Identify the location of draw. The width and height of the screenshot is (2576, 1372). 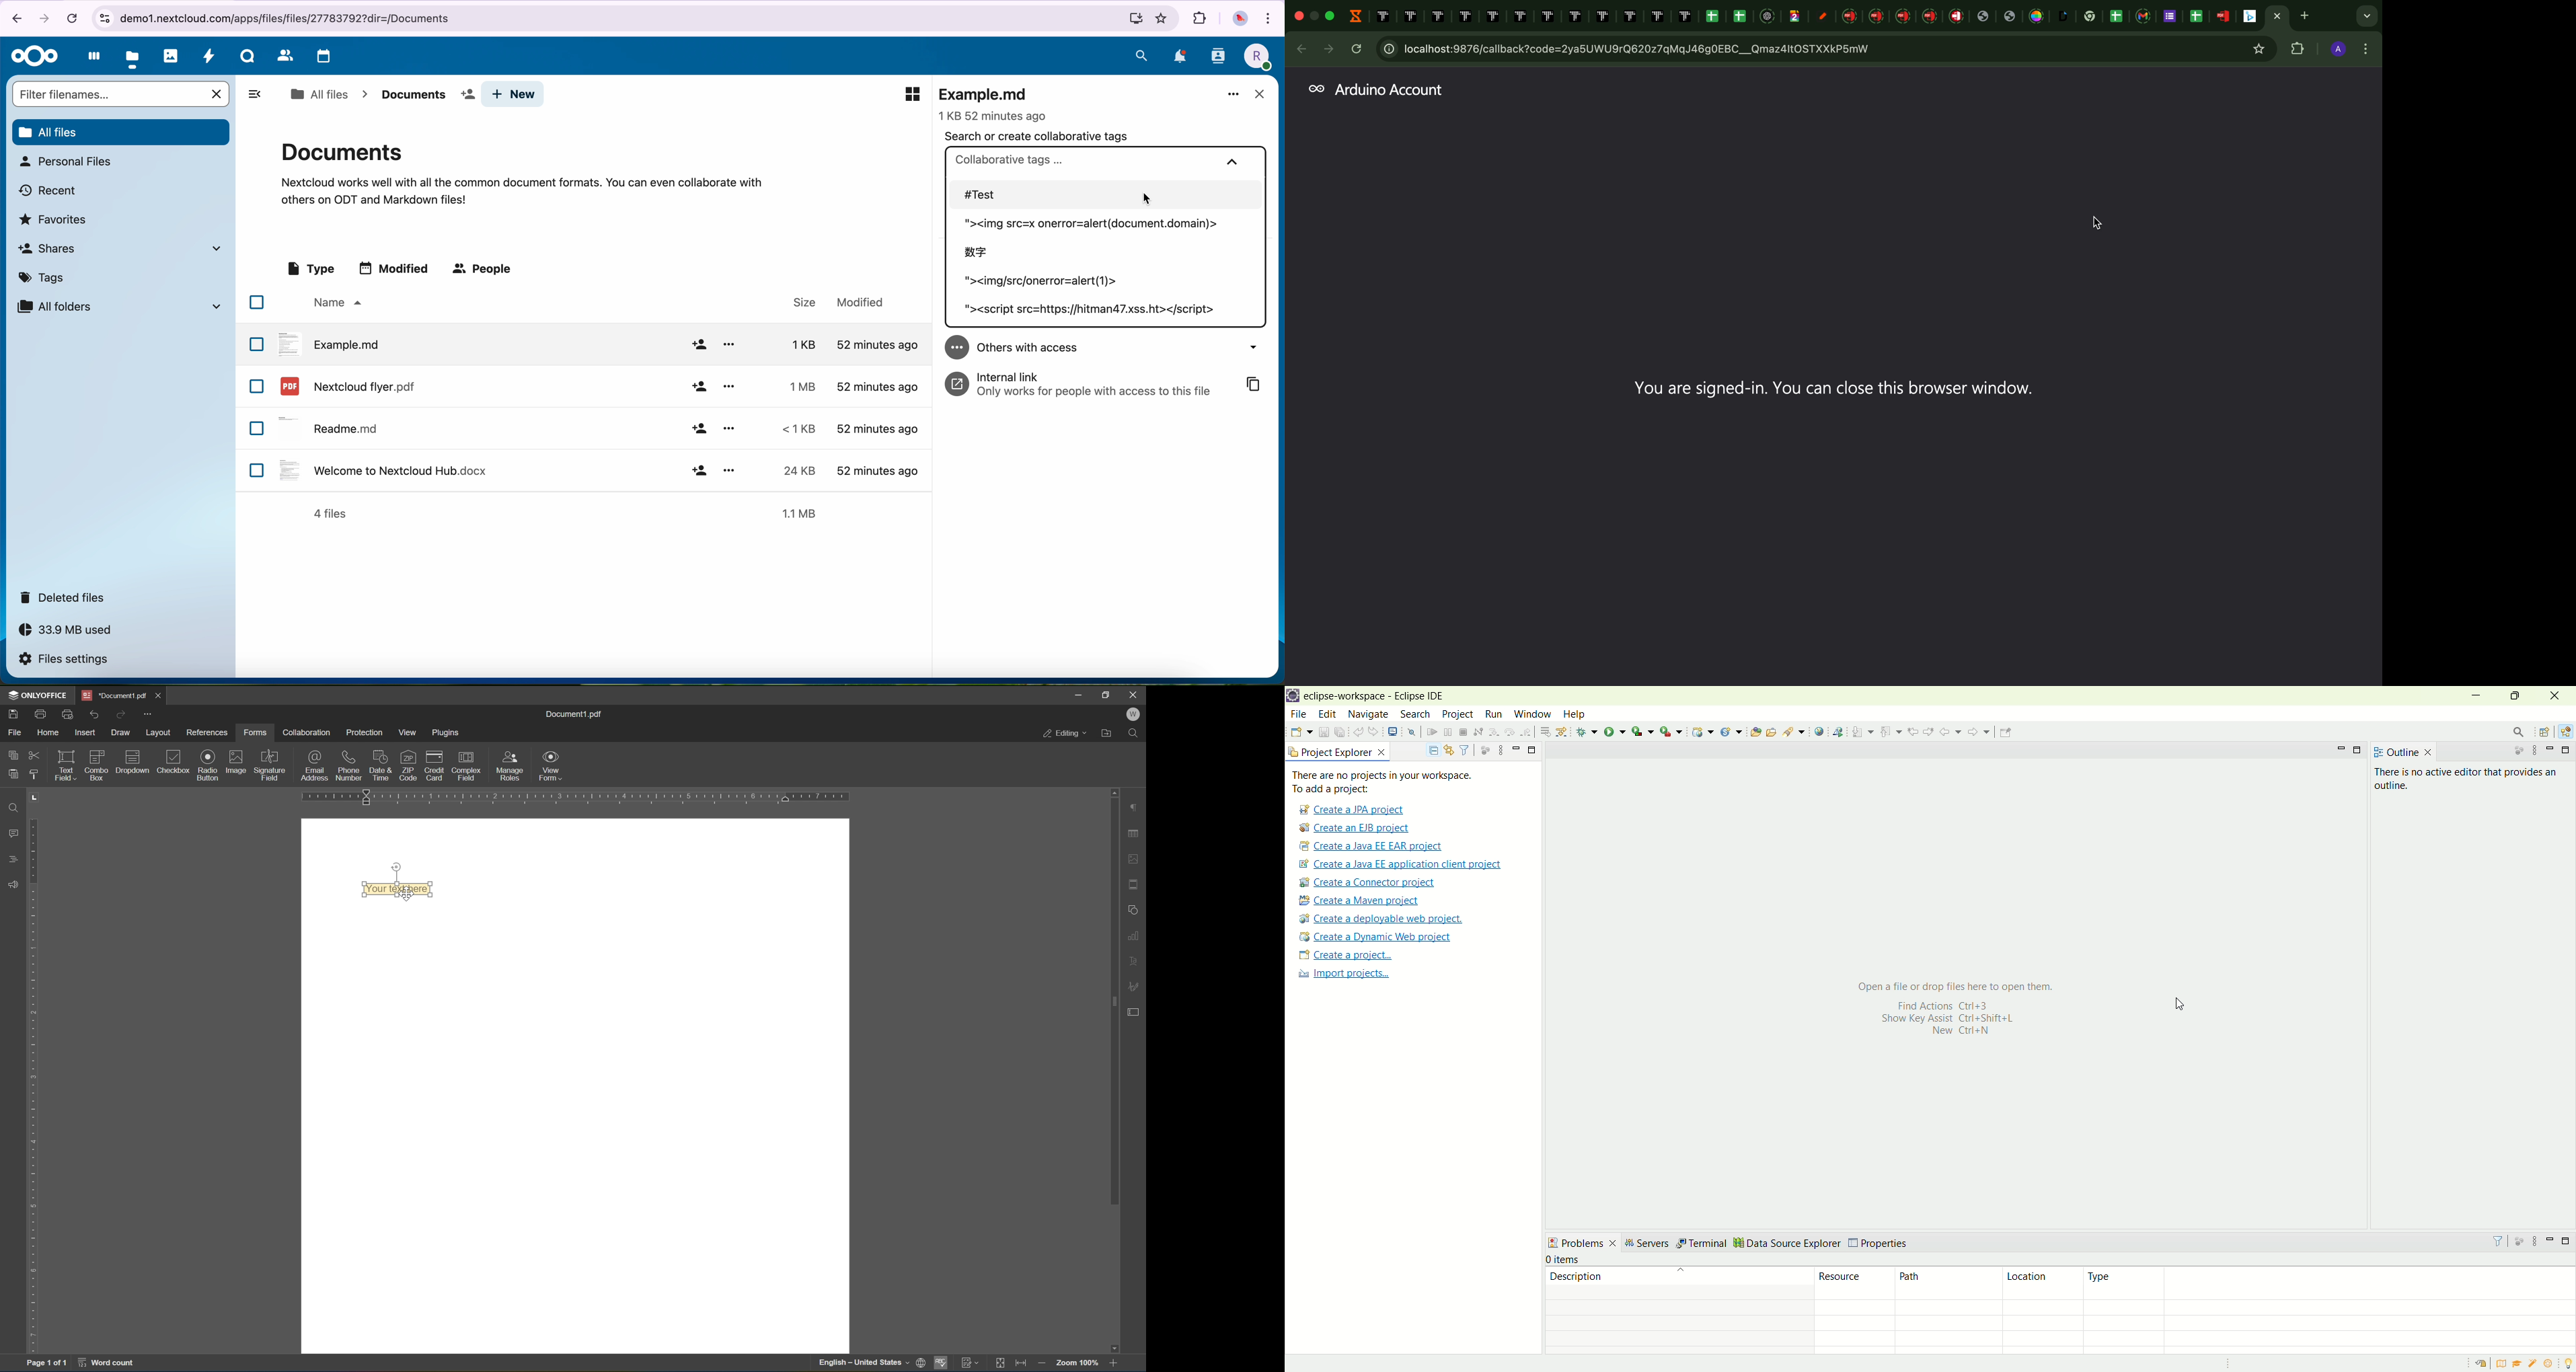
(122, 733).